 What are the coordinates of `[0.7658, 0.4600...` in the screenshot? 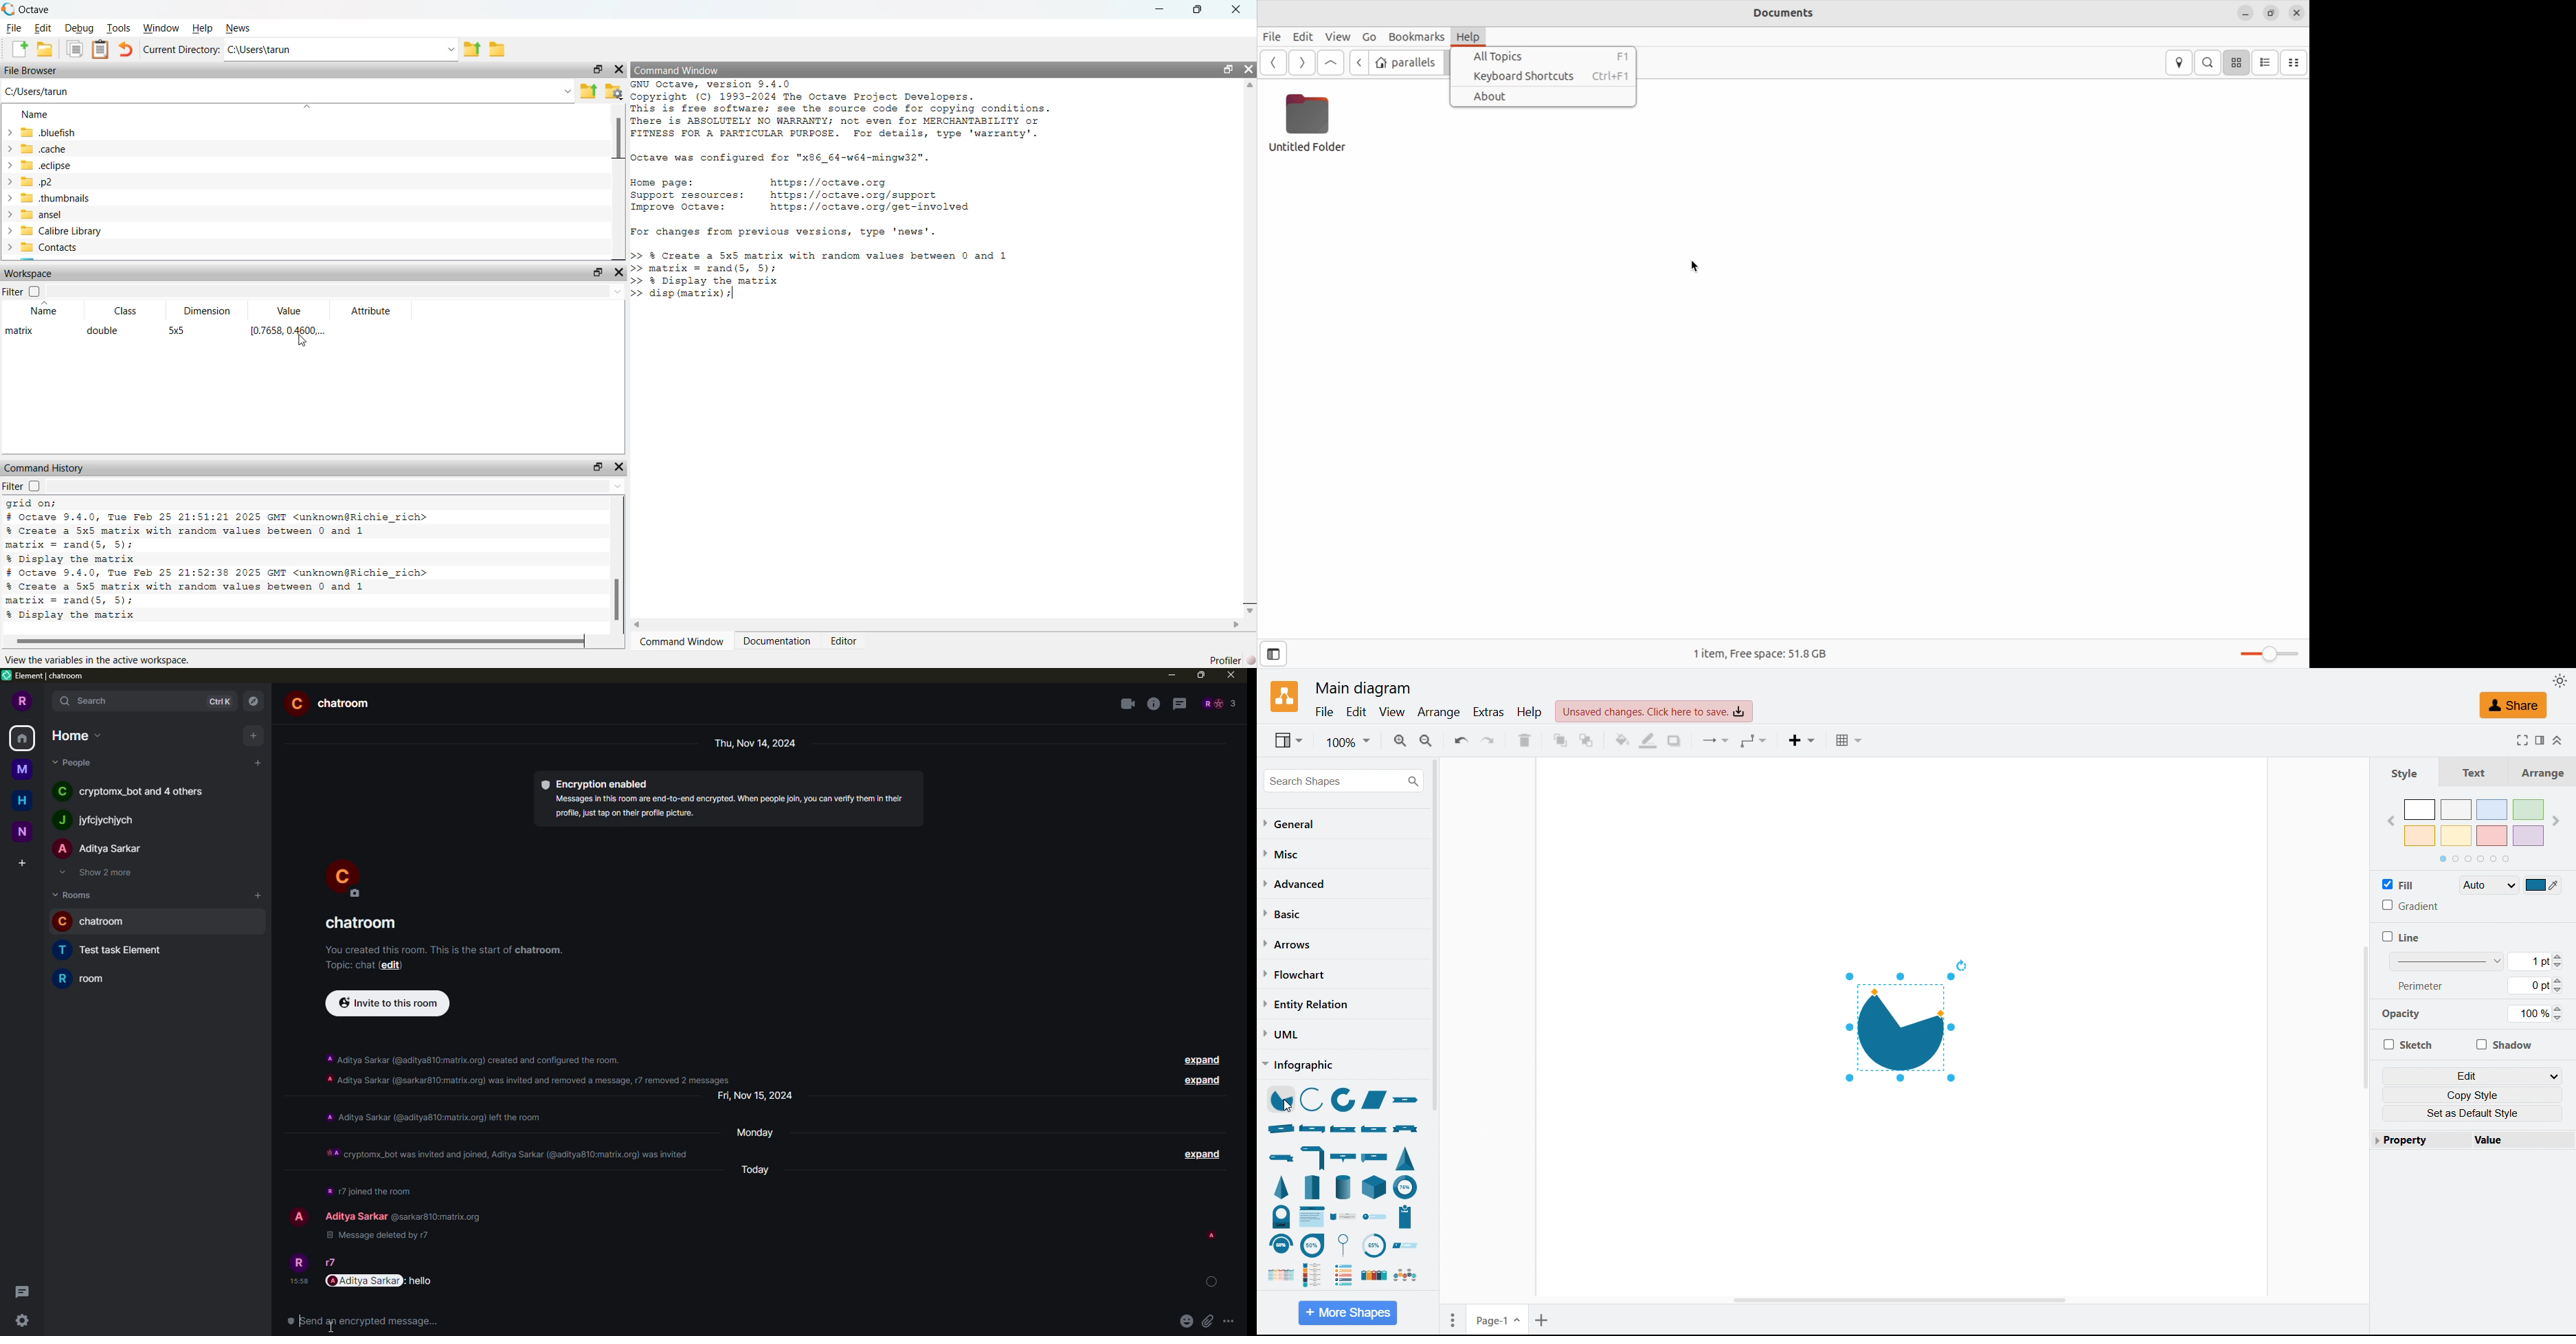 It's located at (291, 331).